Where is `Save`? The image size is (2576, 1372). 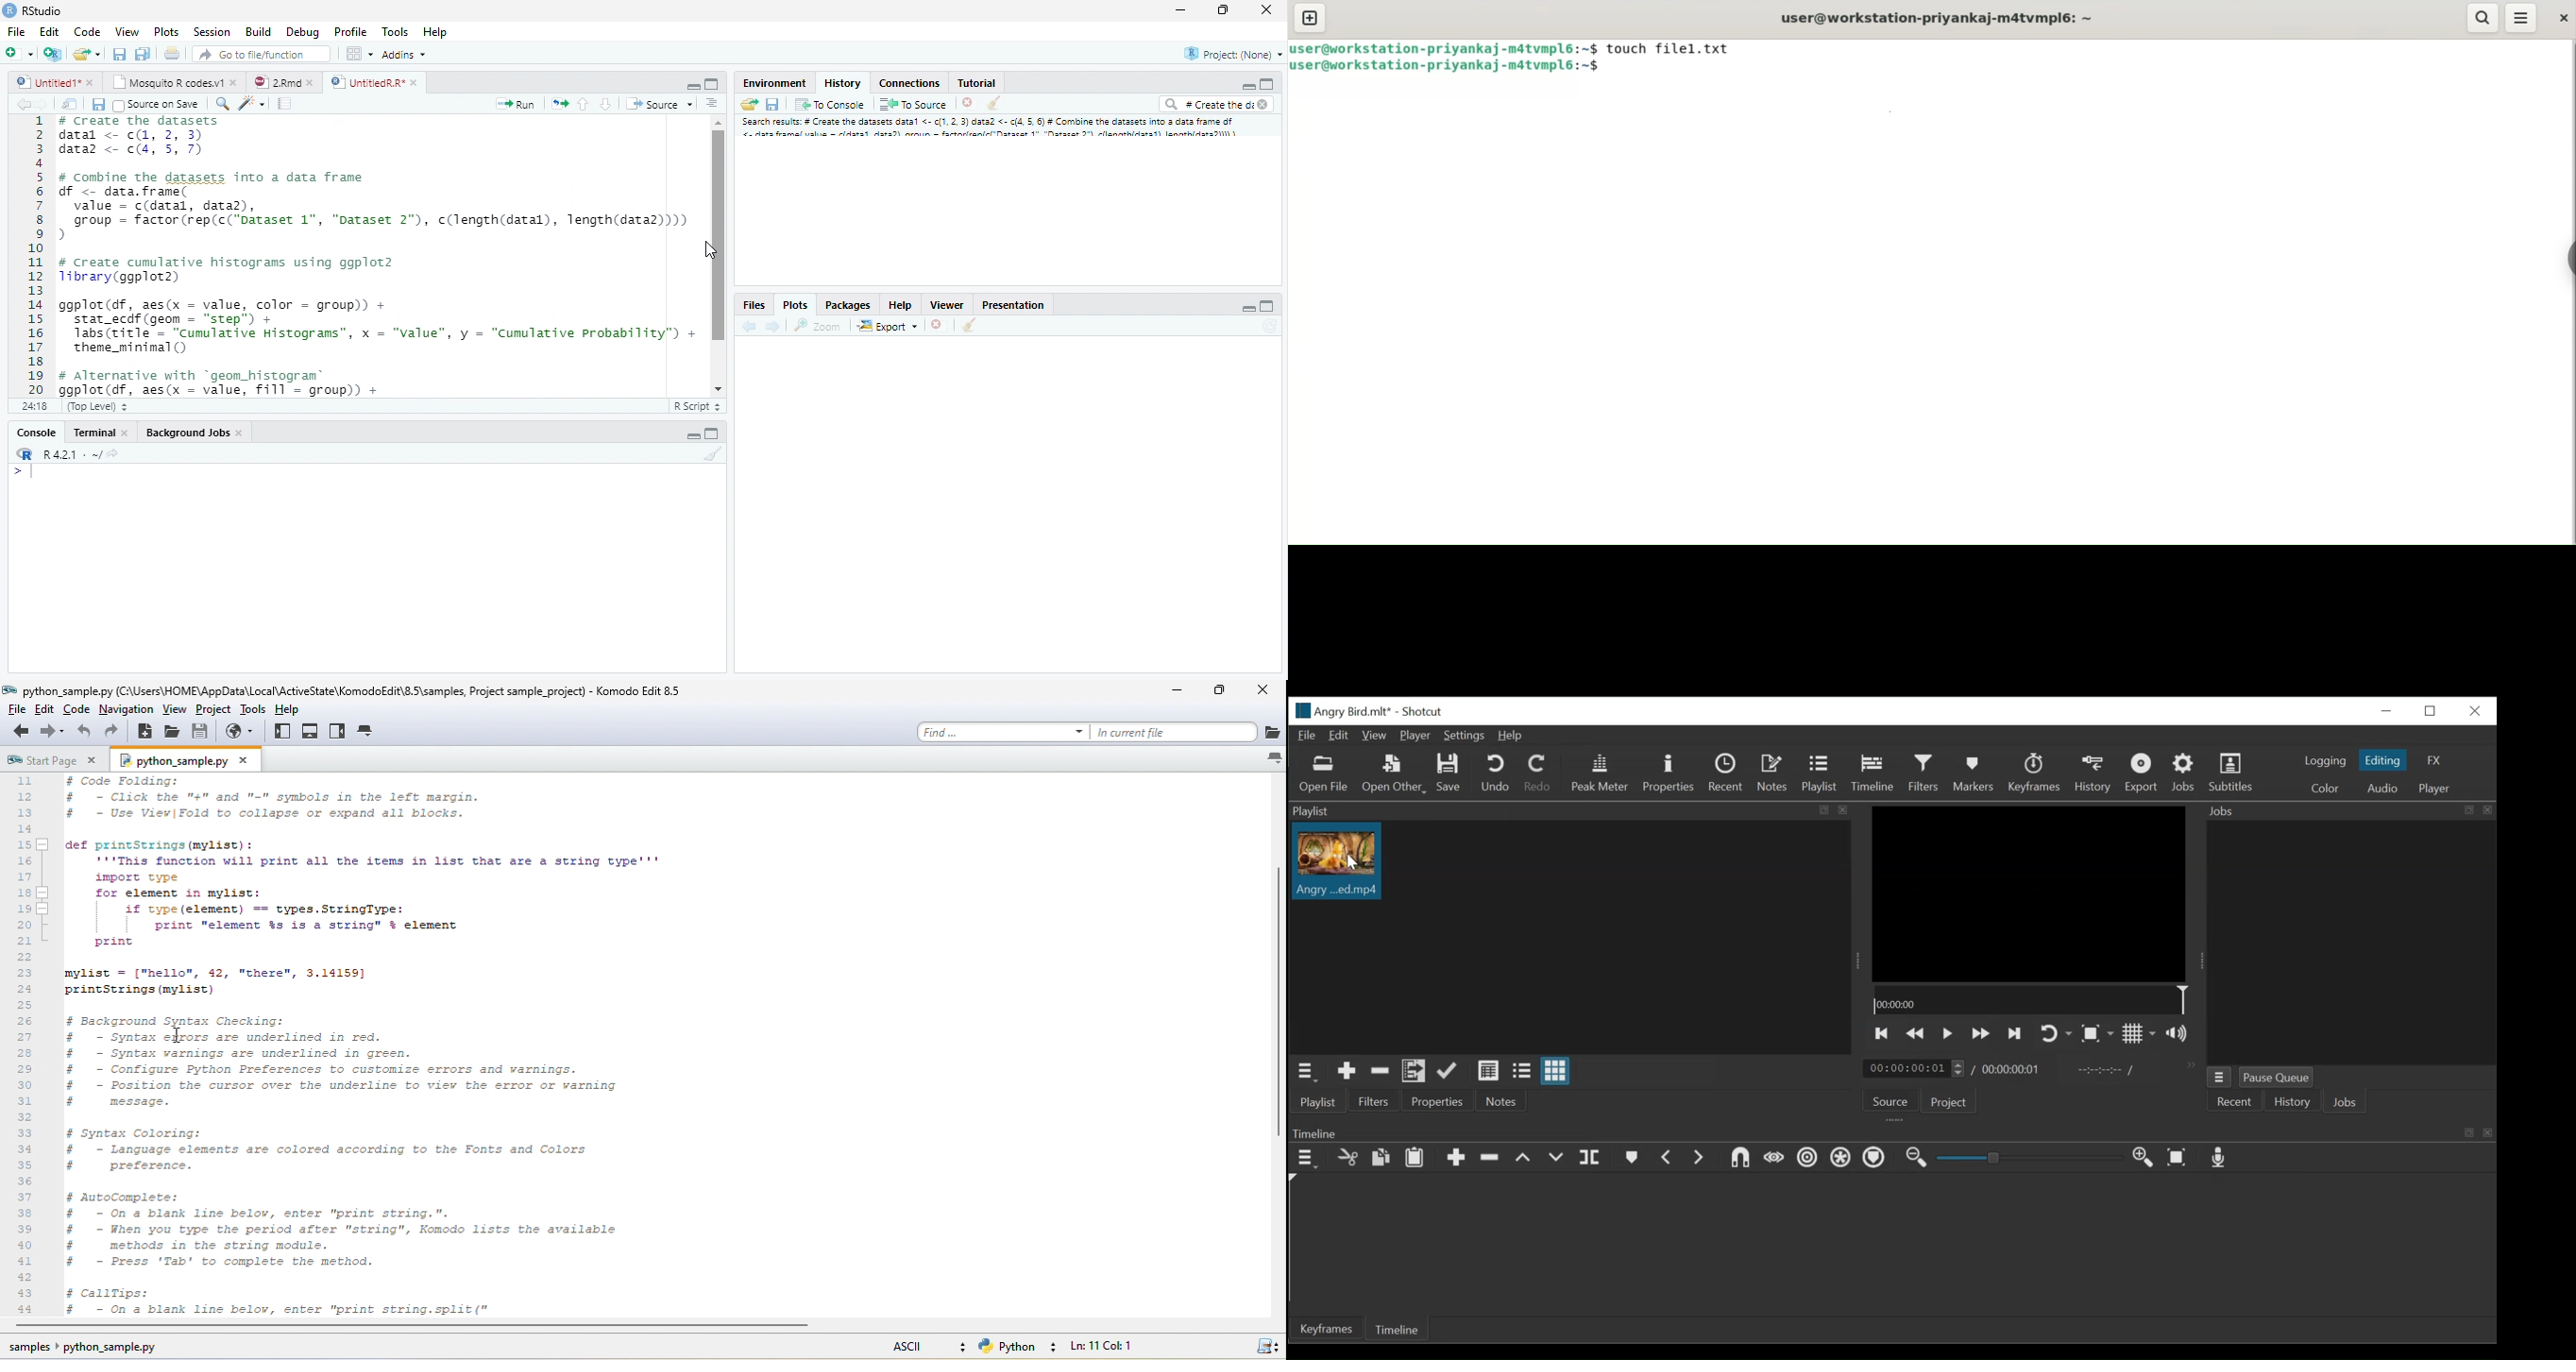
Save is located at coordinates (776, 103).